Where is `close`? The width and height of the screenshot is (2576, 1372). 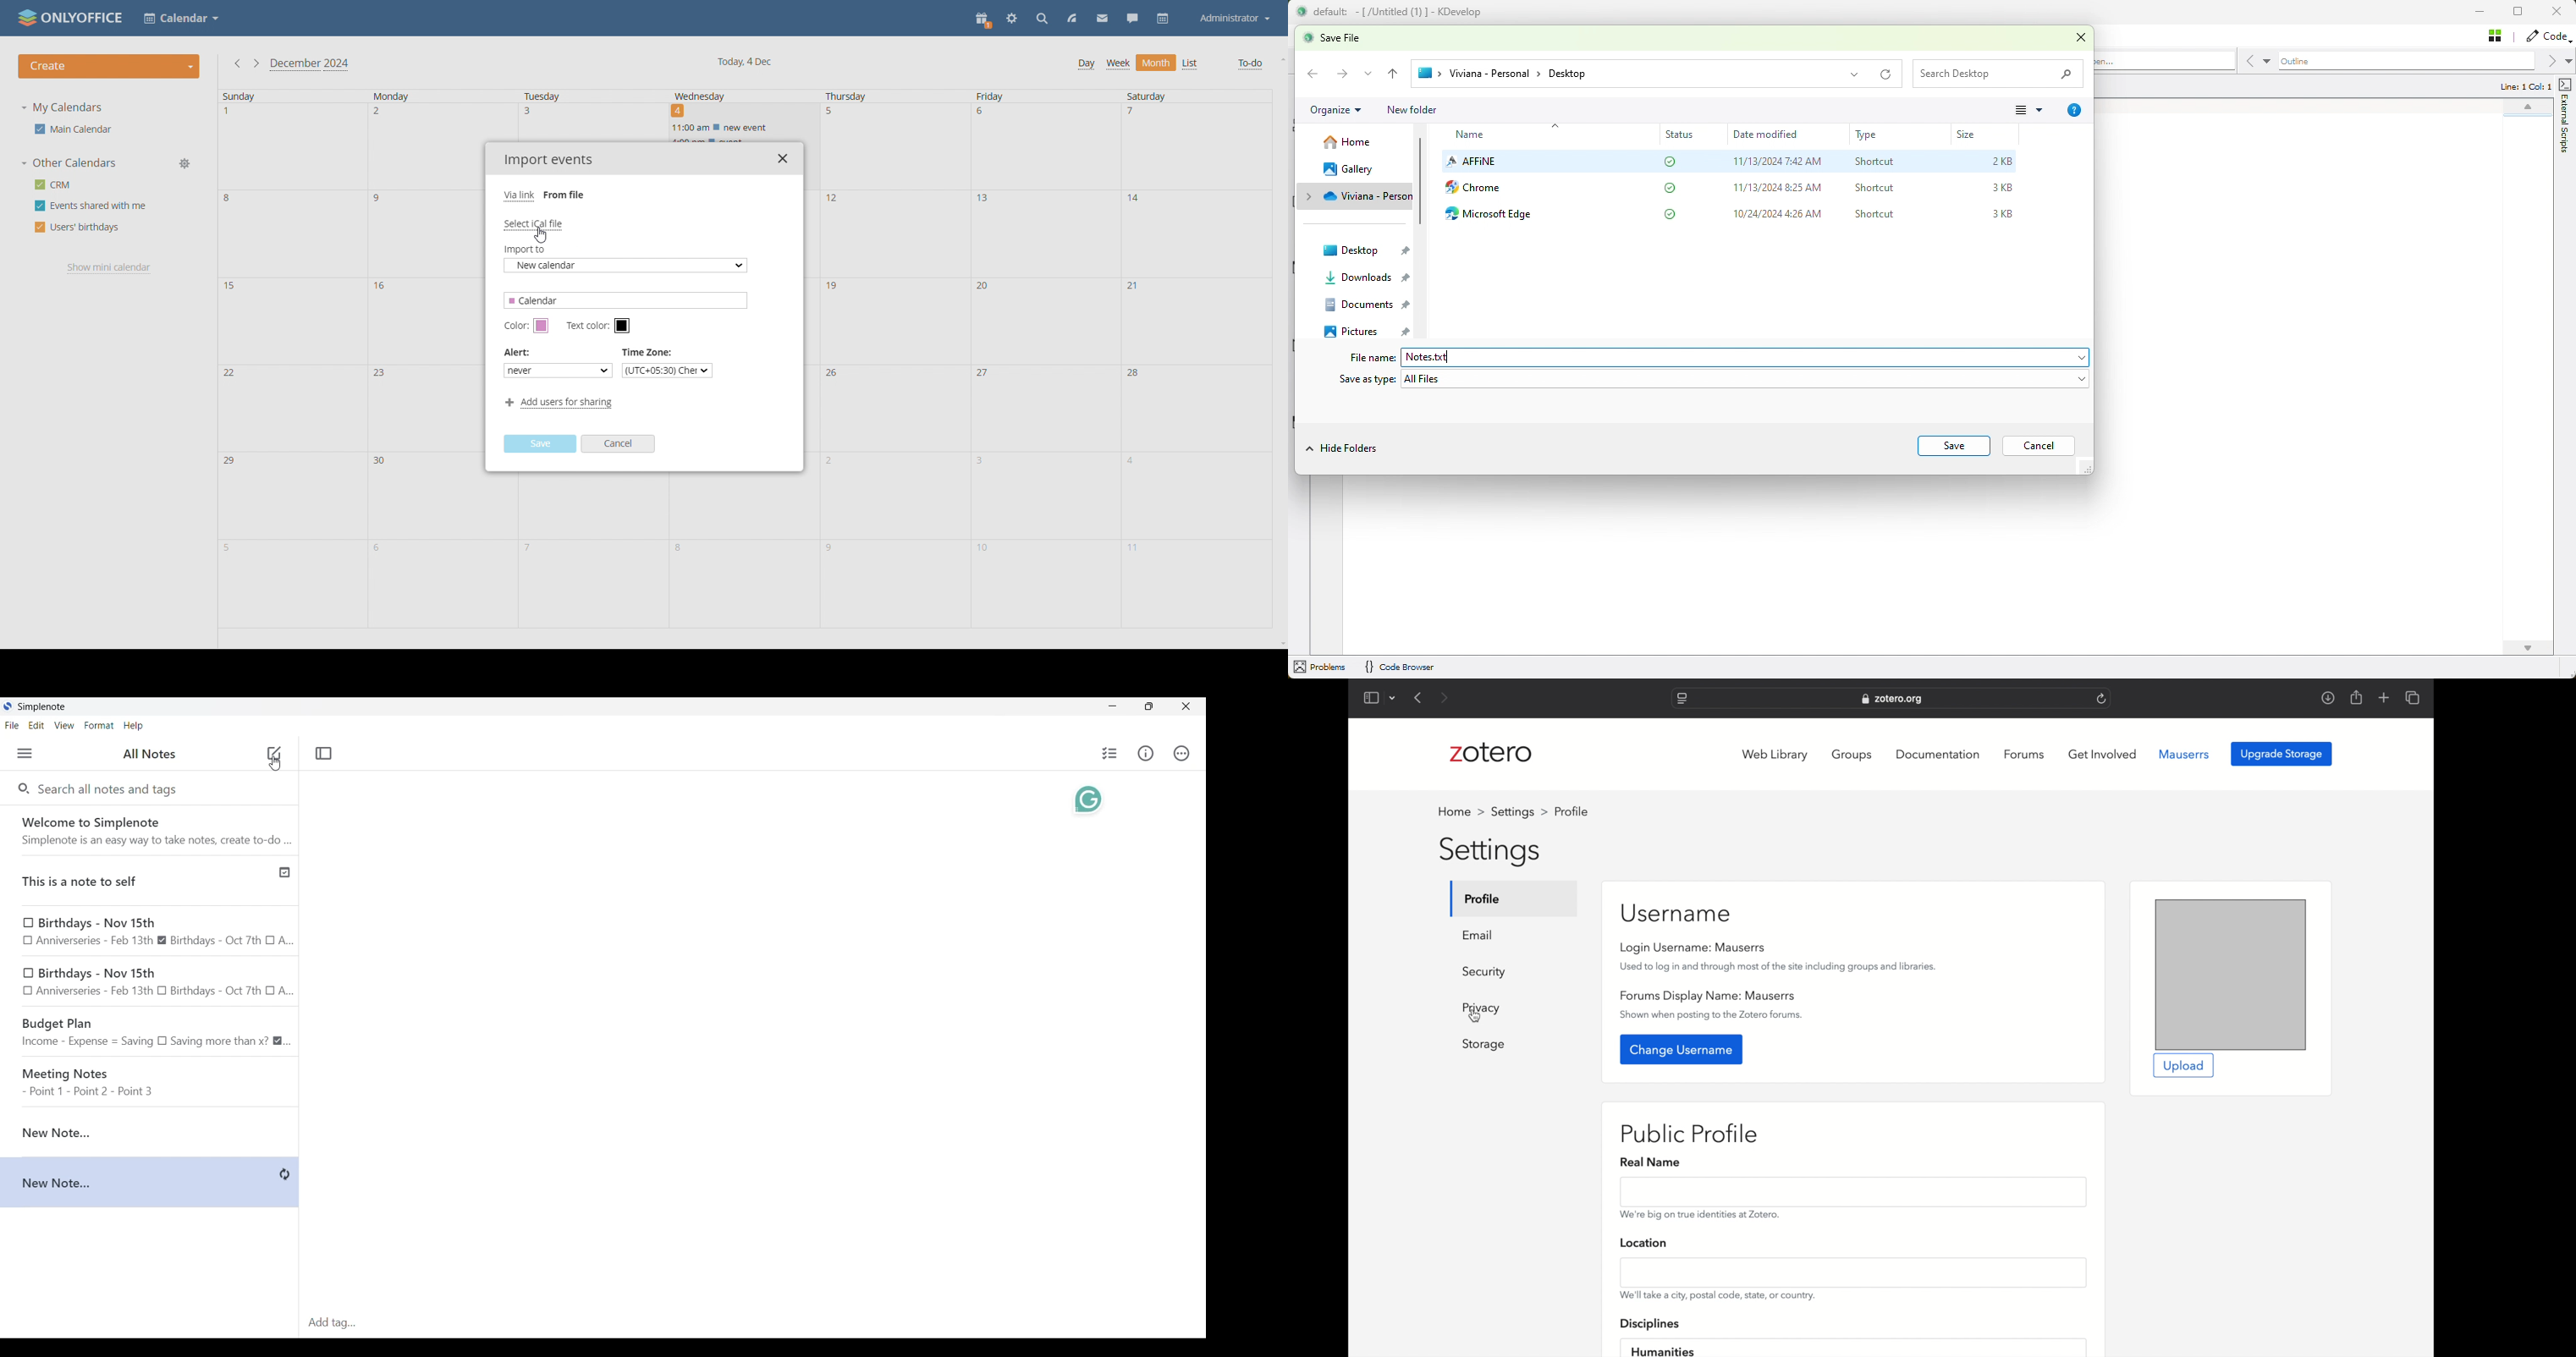
close is located at coordinates (2561, 12).